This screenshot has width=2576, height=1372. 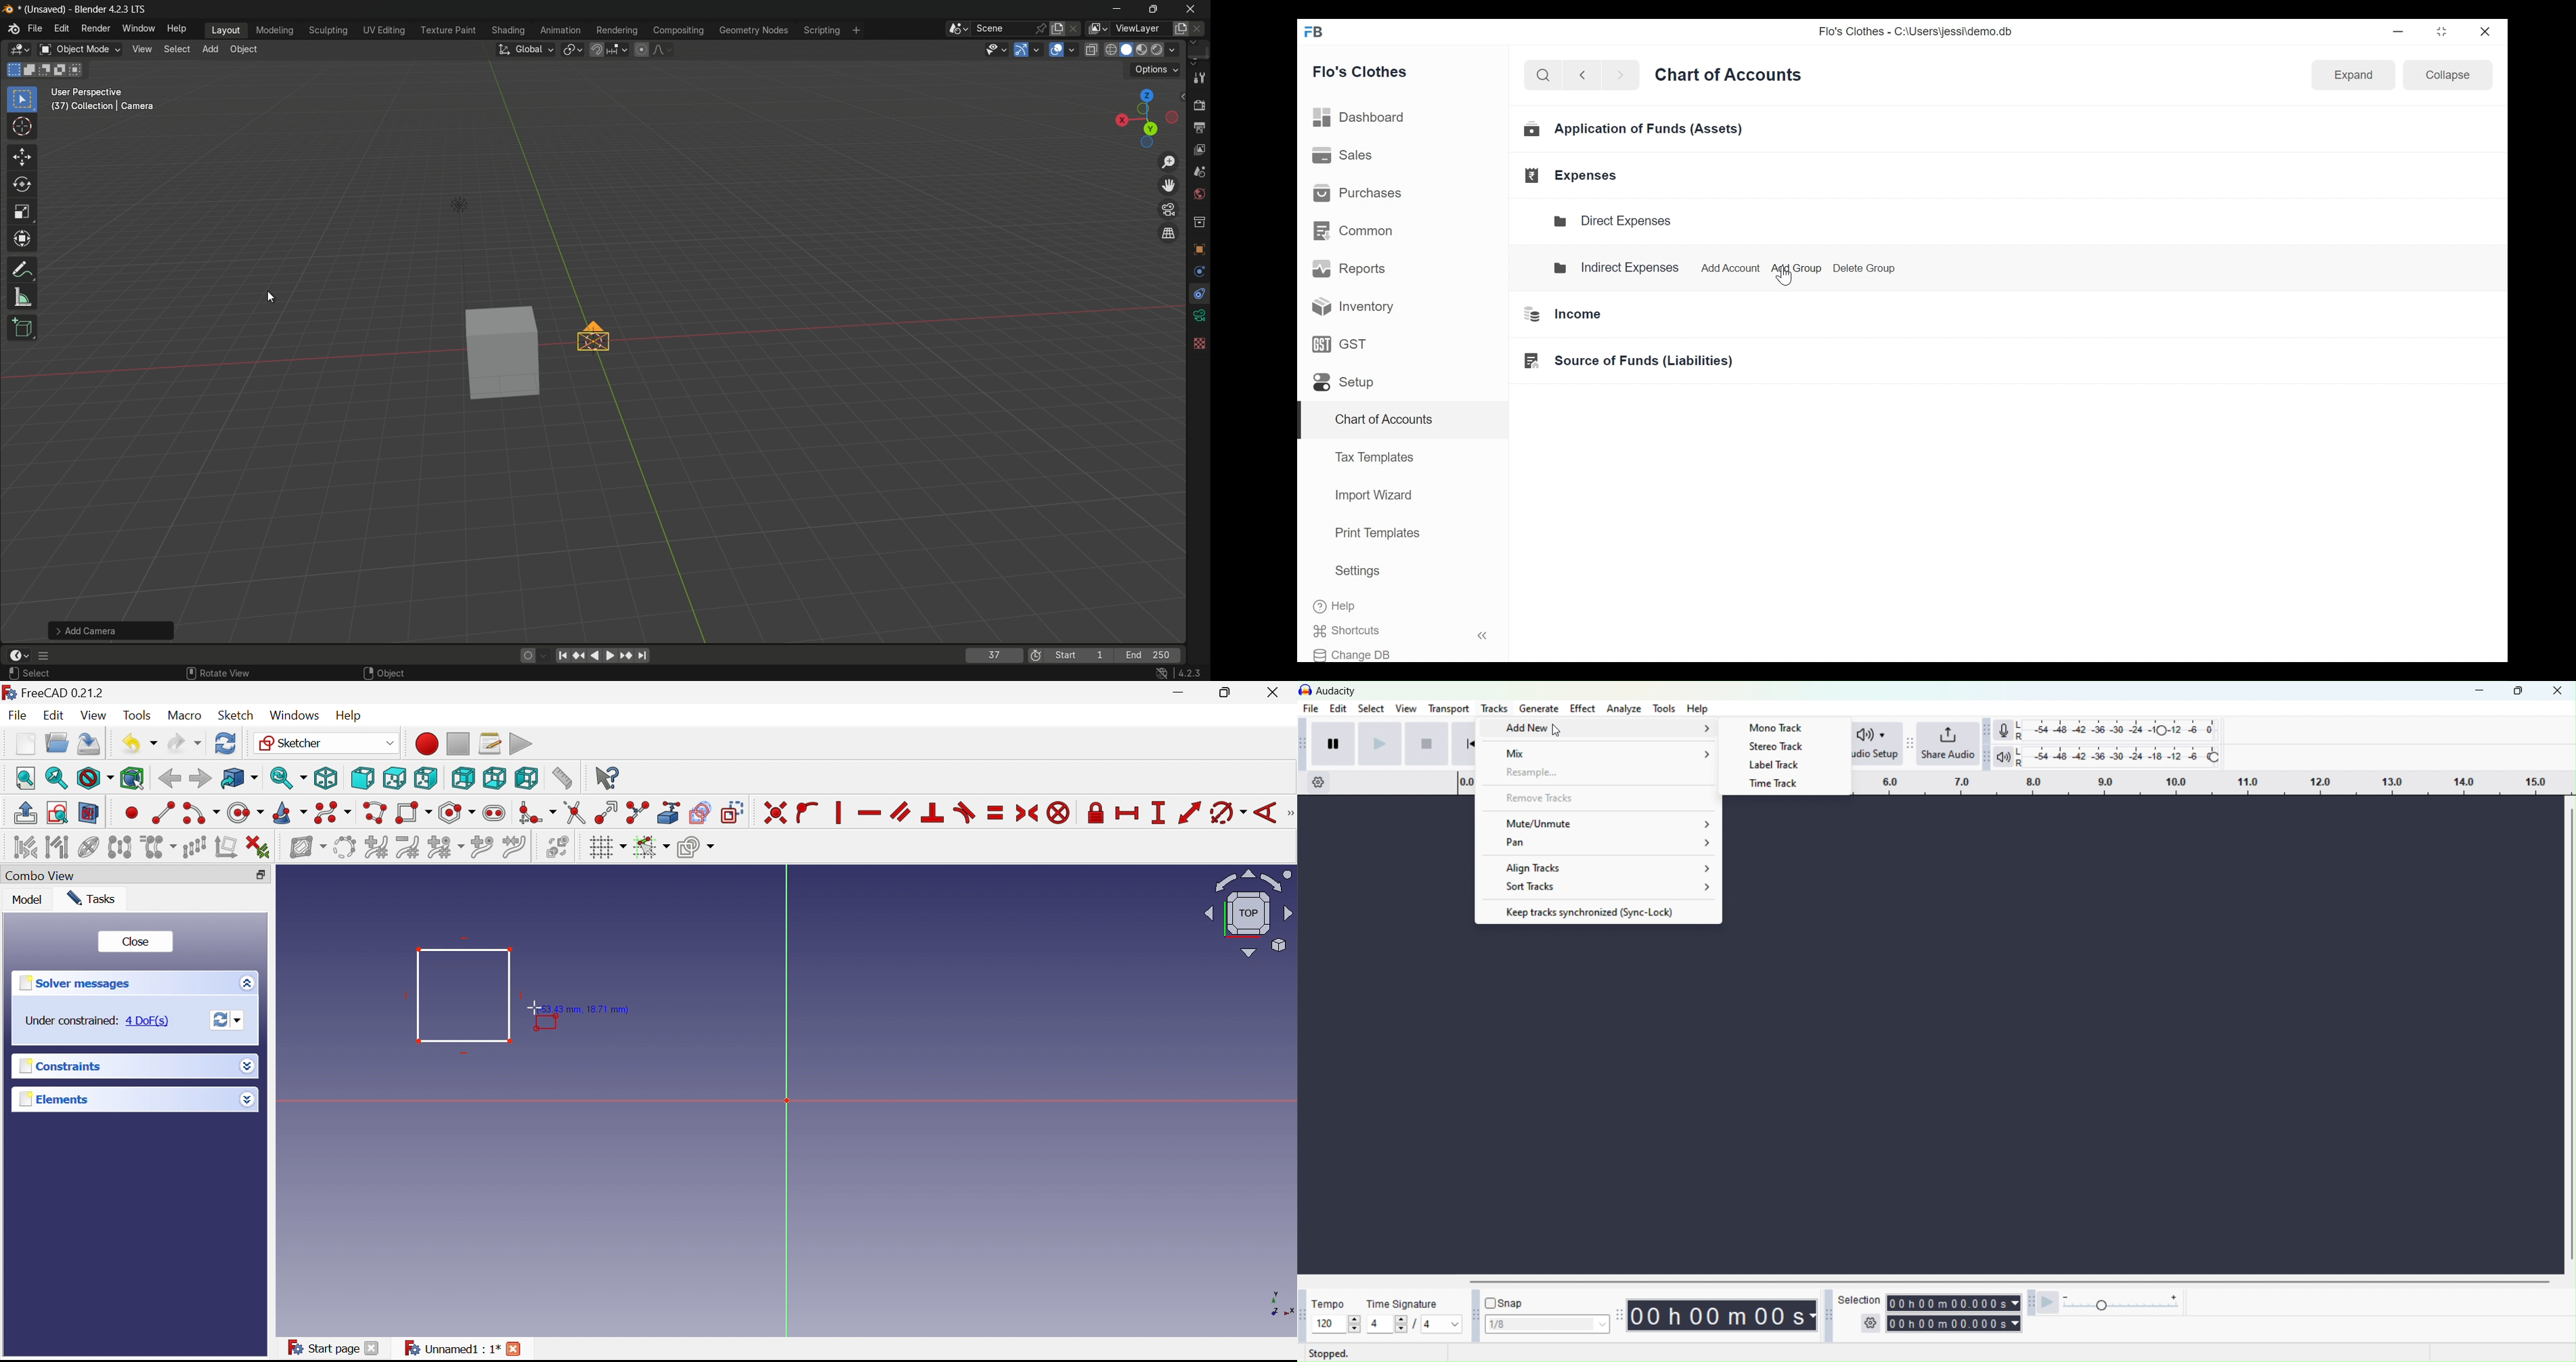 What do you see at coordinates (61, 30) in the screenshot?
I see `edit menu` at bounding box center [61, 30].